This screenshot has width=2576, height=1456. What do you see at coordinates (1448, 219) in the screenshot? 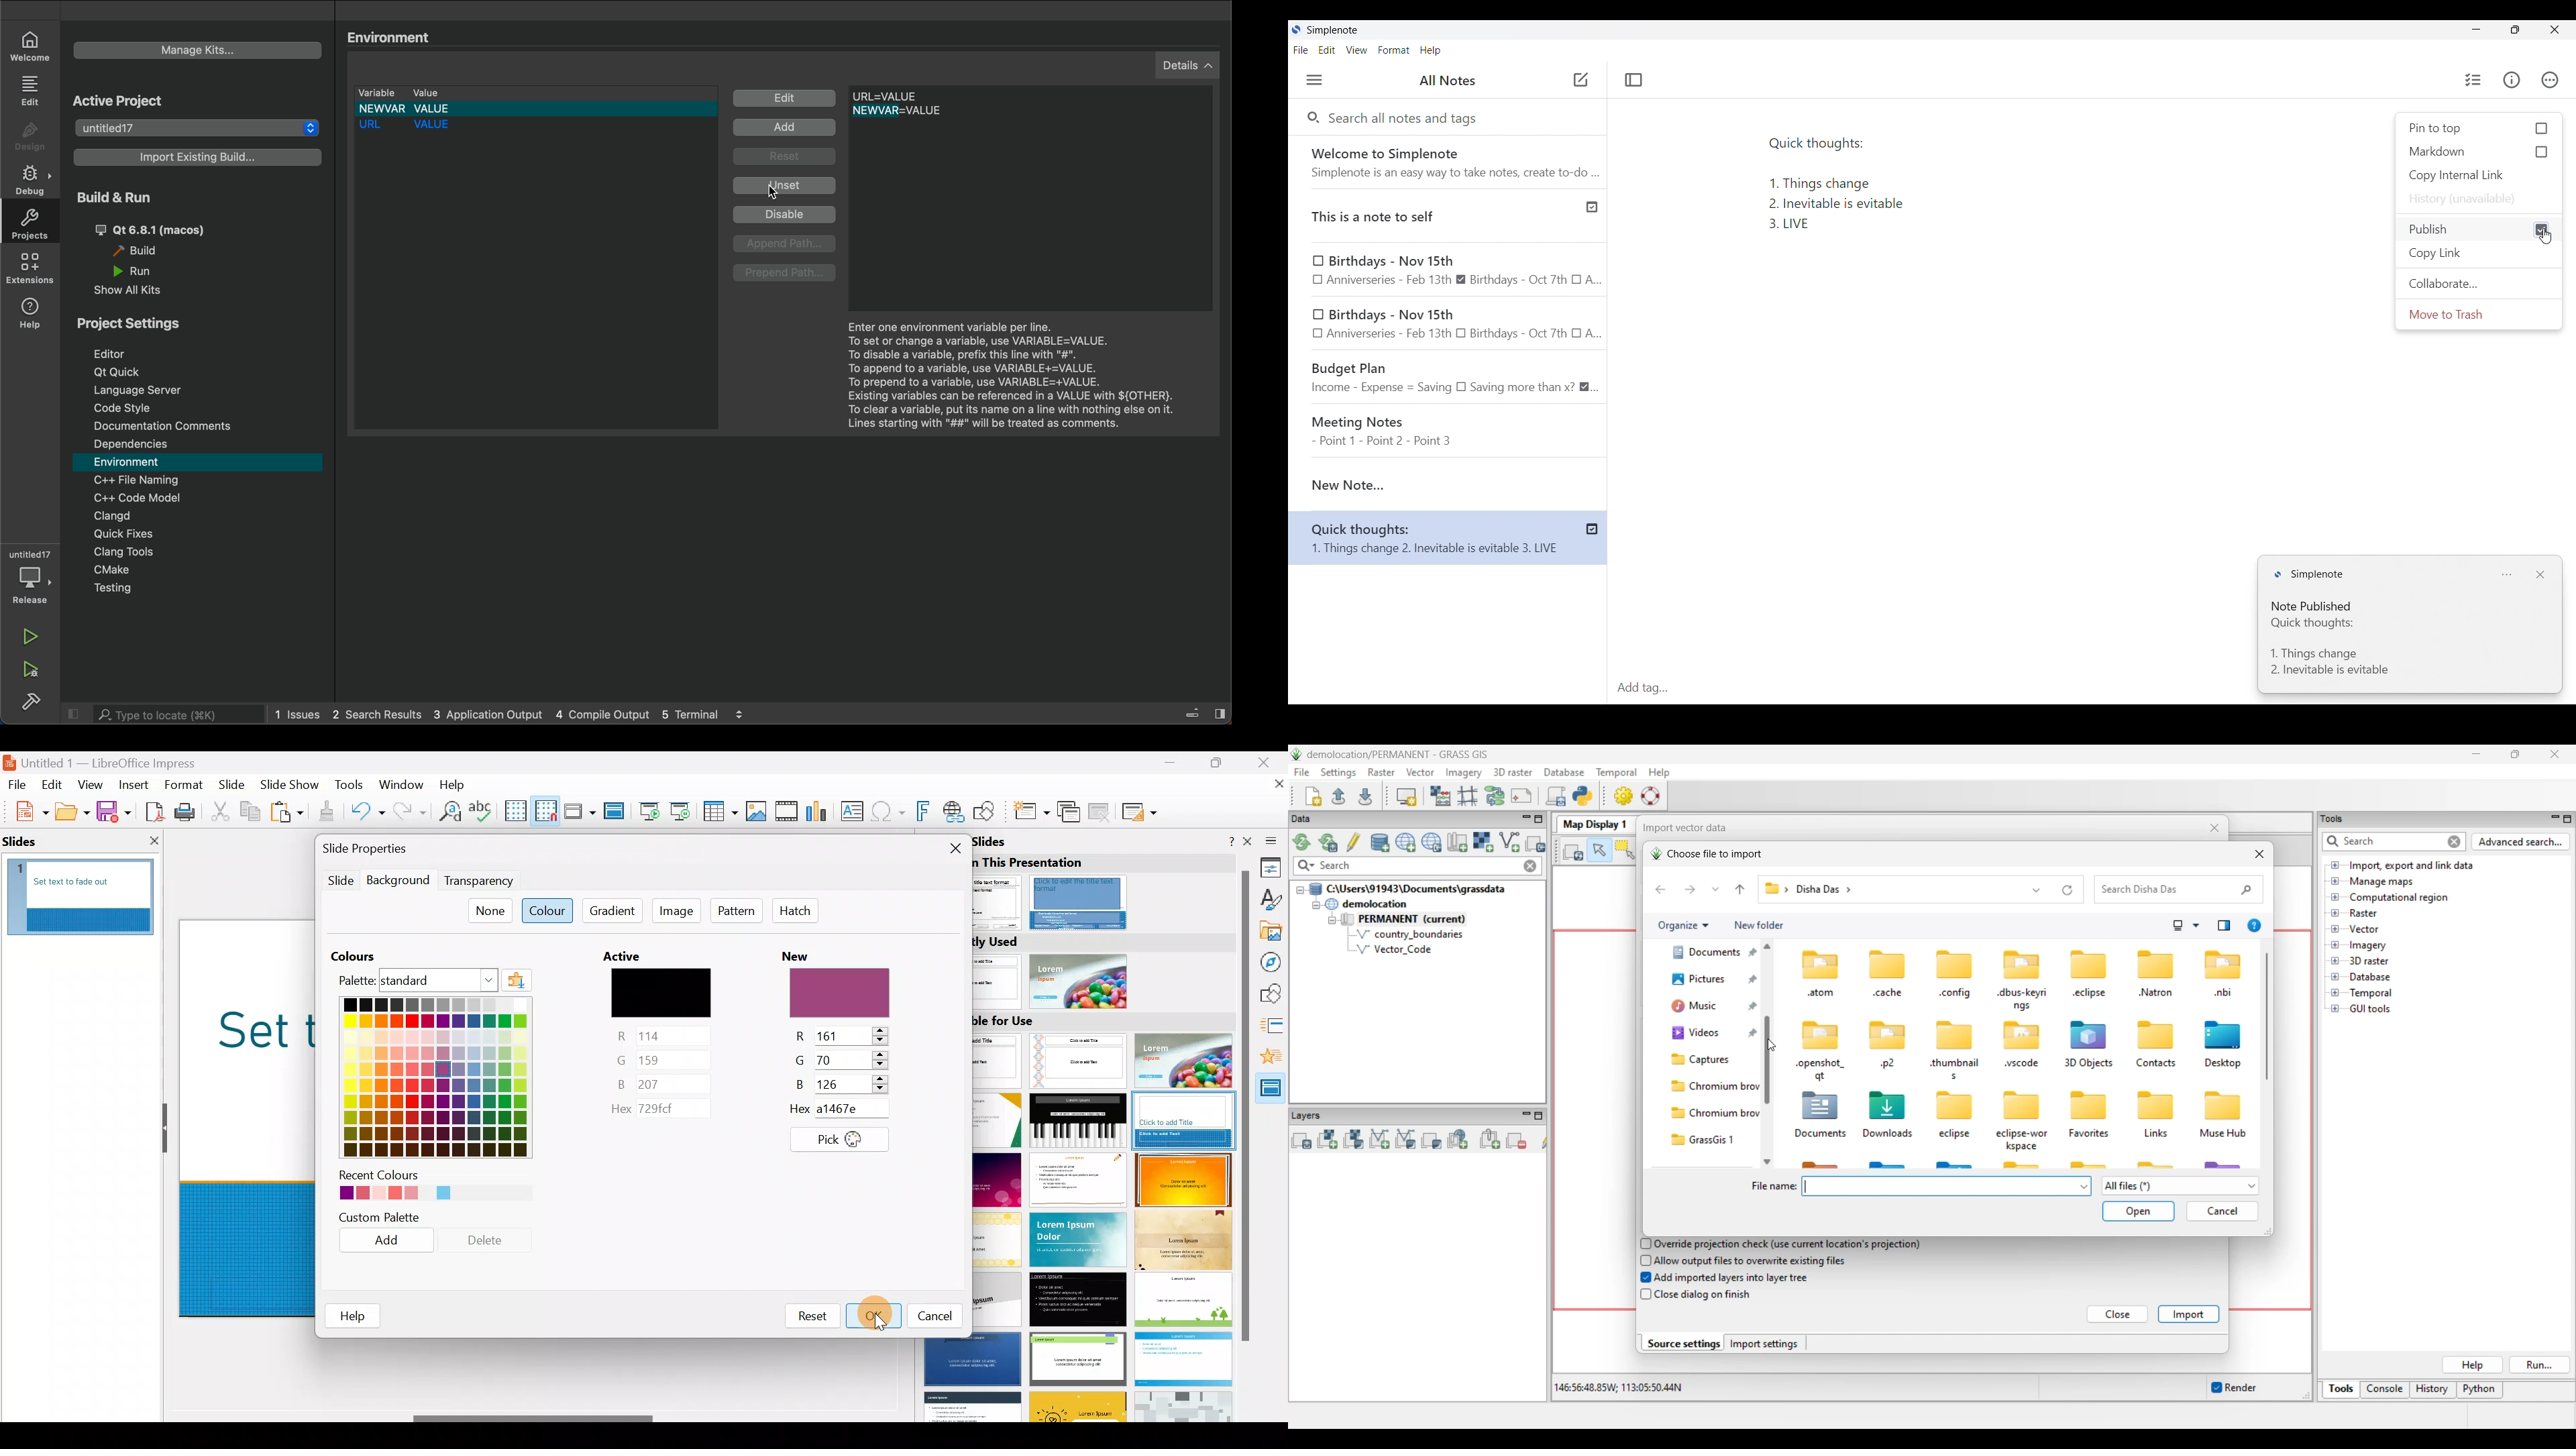
I see `Published note indicated by check icon` at bounding box center [1448, 219].